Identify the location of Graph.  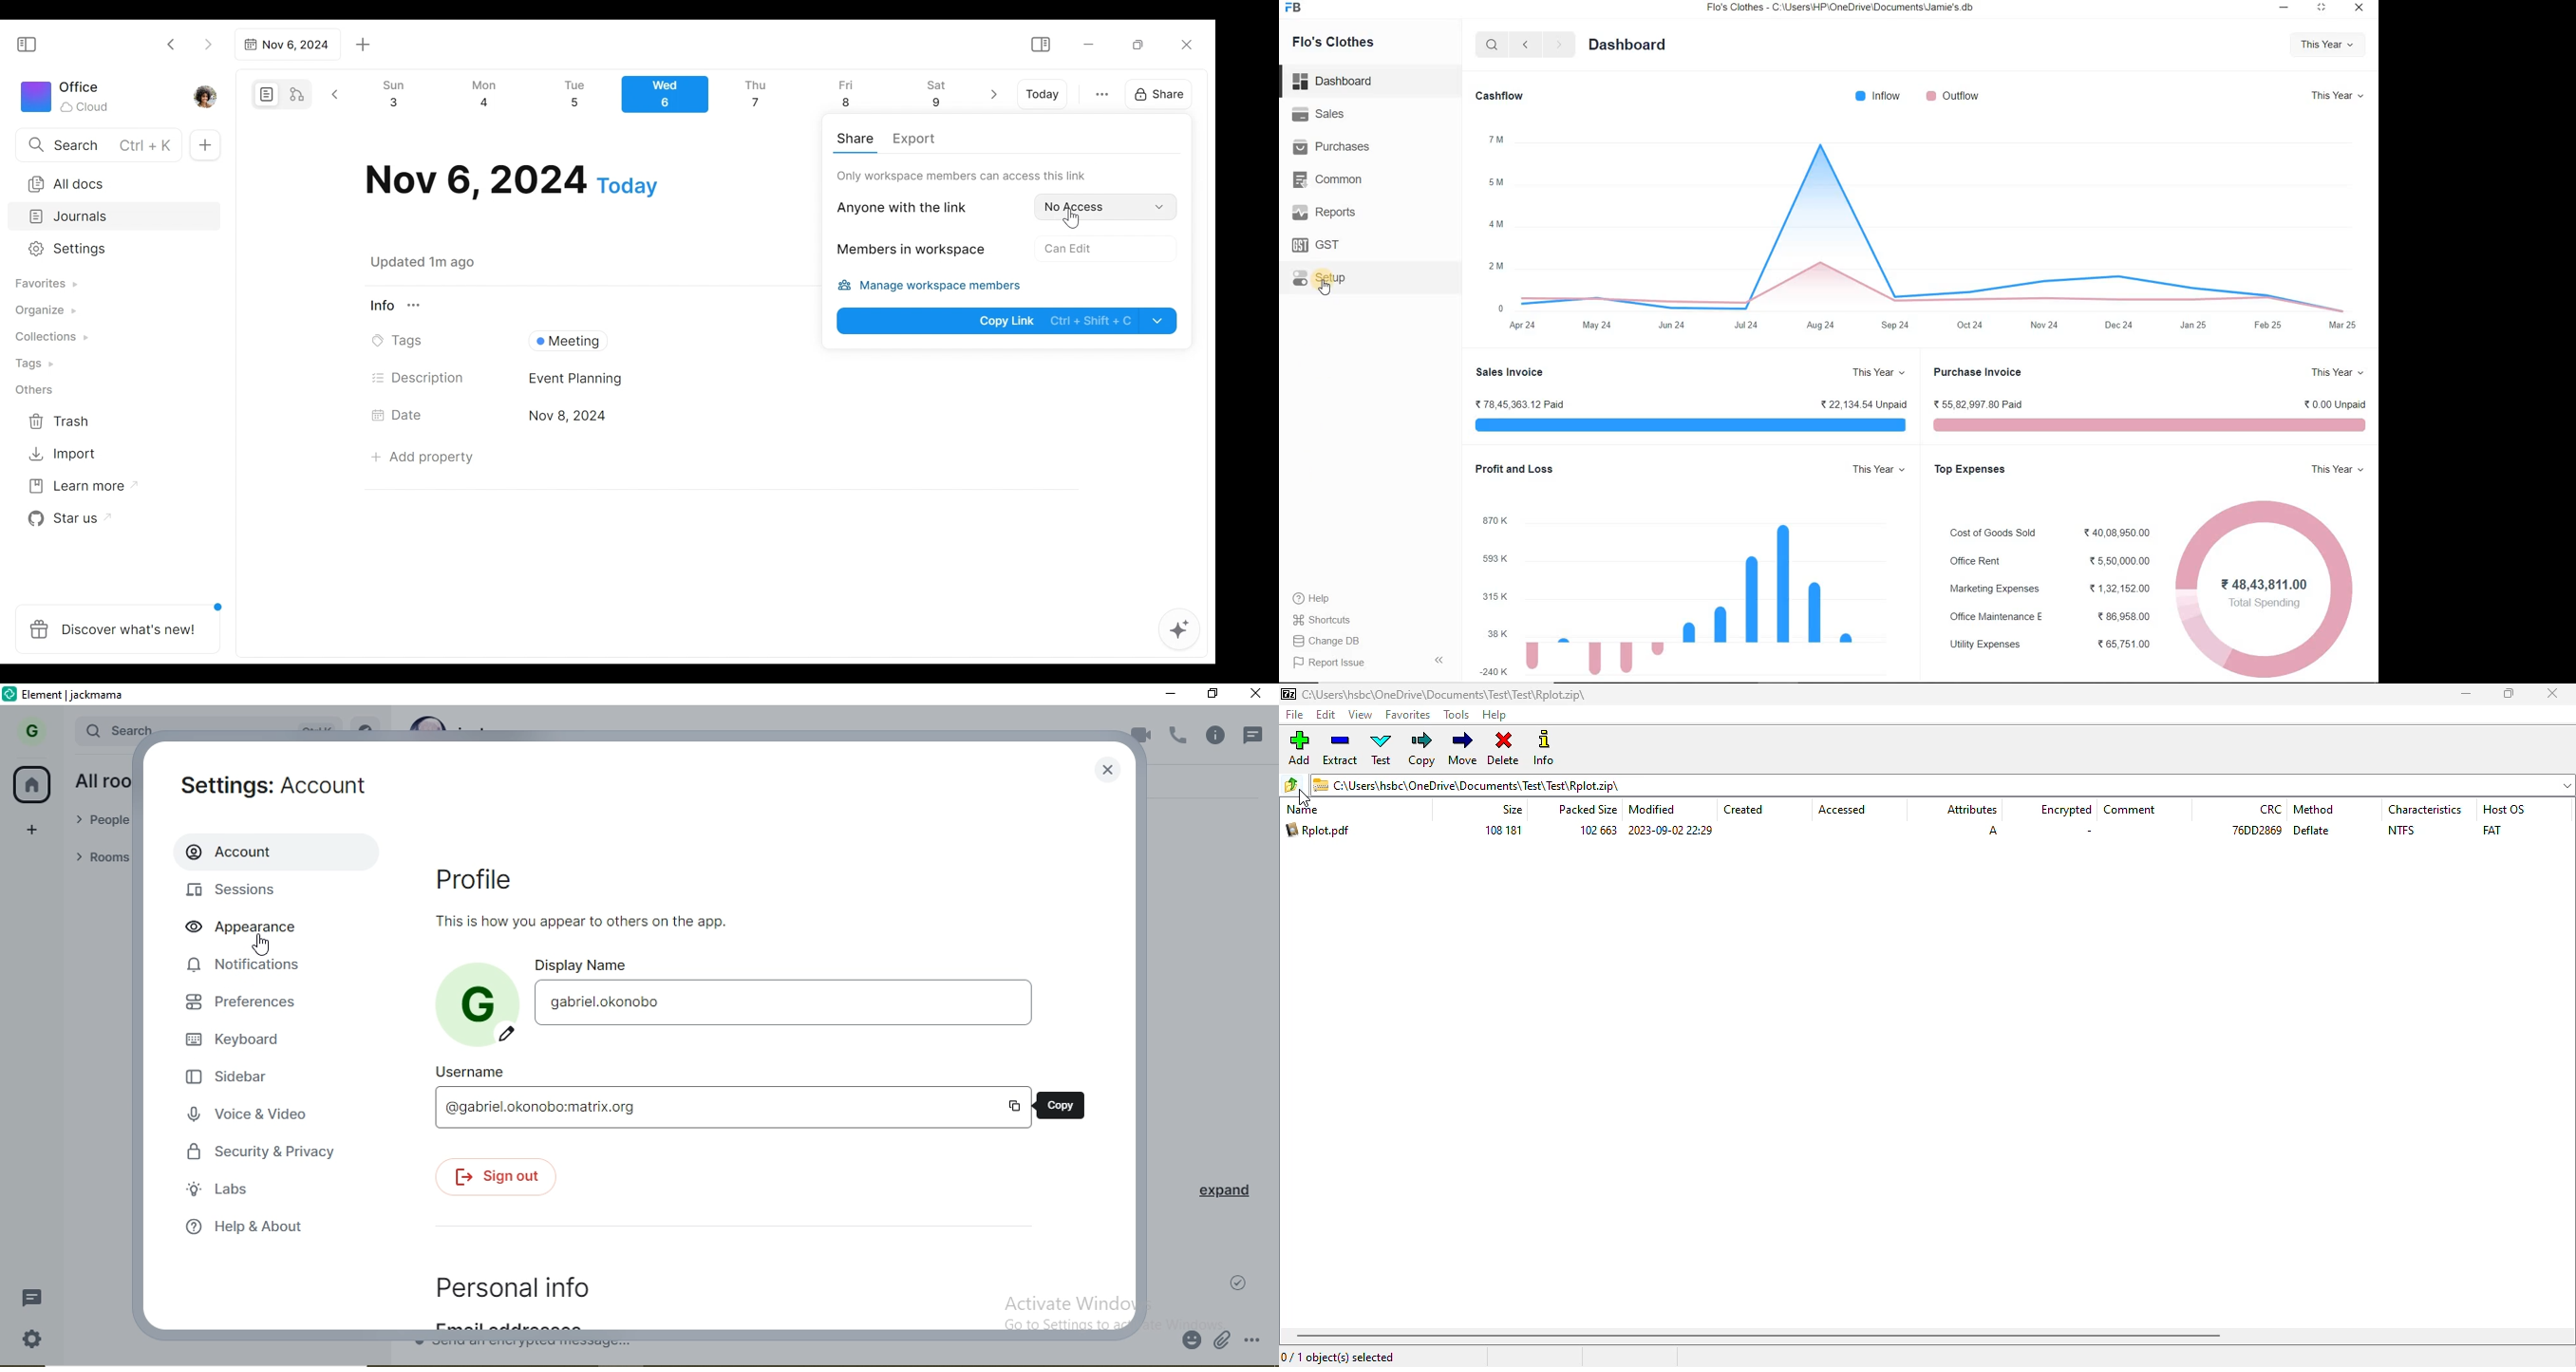
(1936, 219).